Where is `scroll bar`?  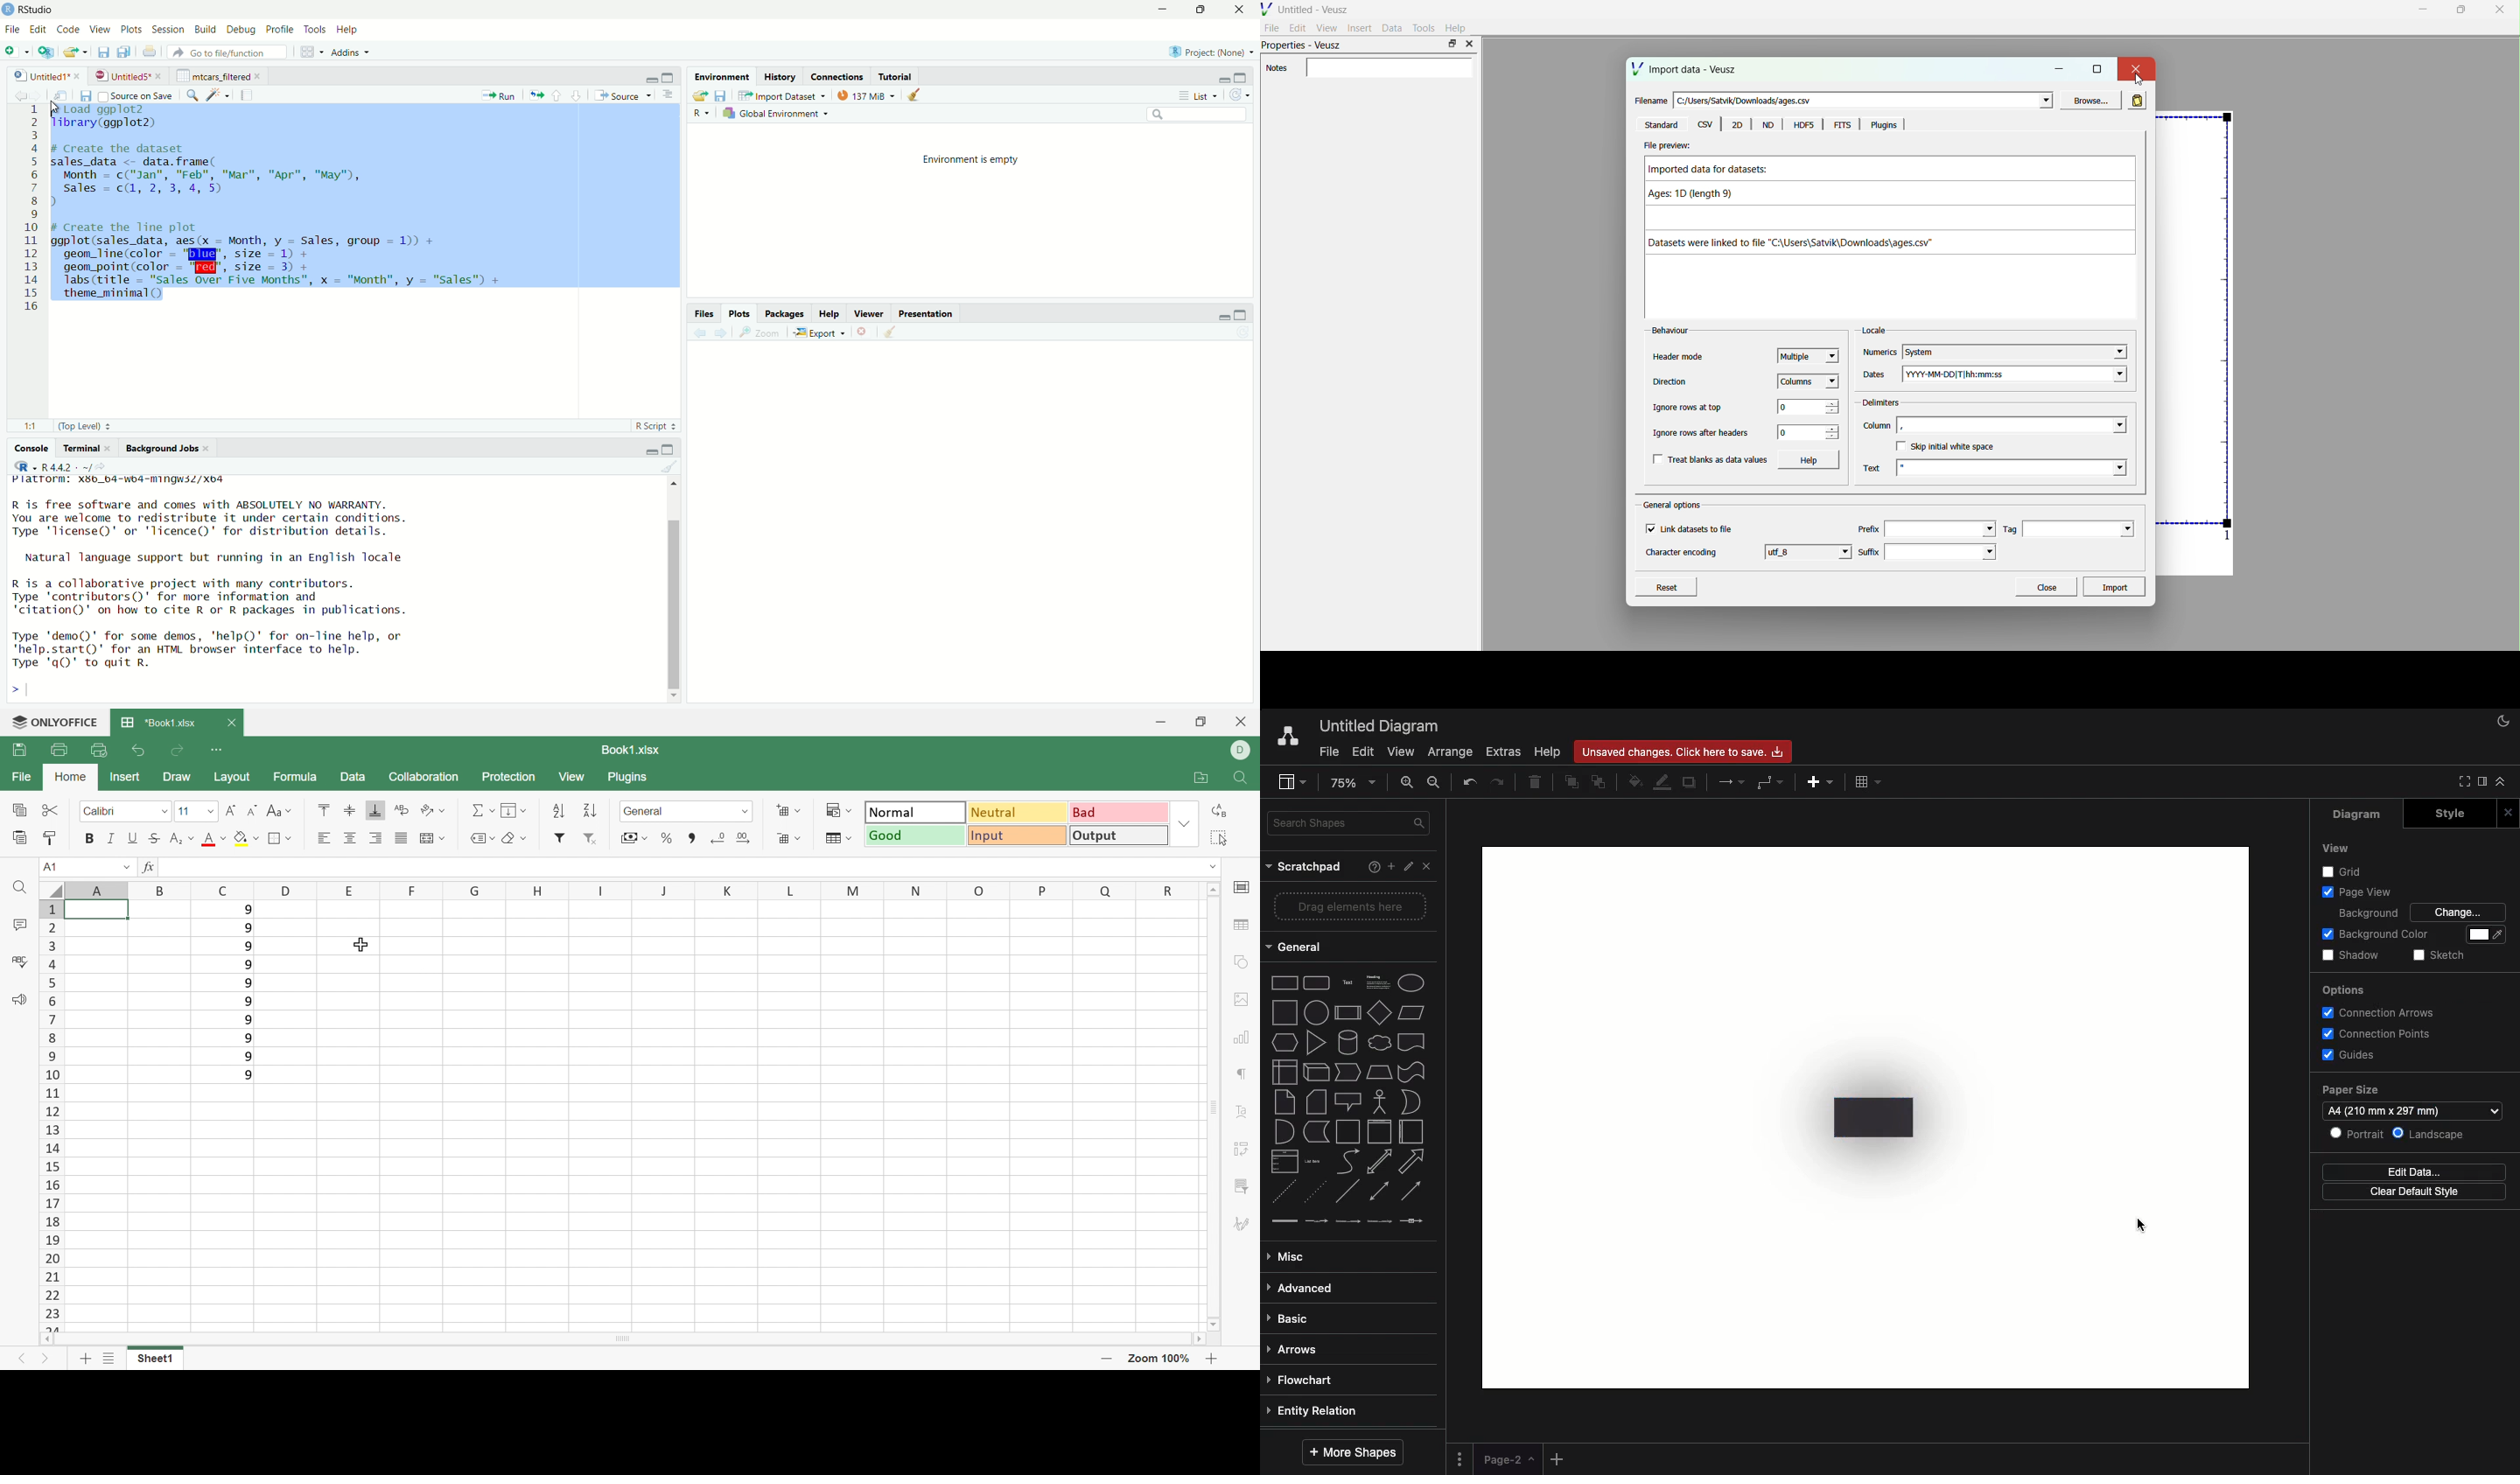 scroll bar is located at coordinates (673, 604).